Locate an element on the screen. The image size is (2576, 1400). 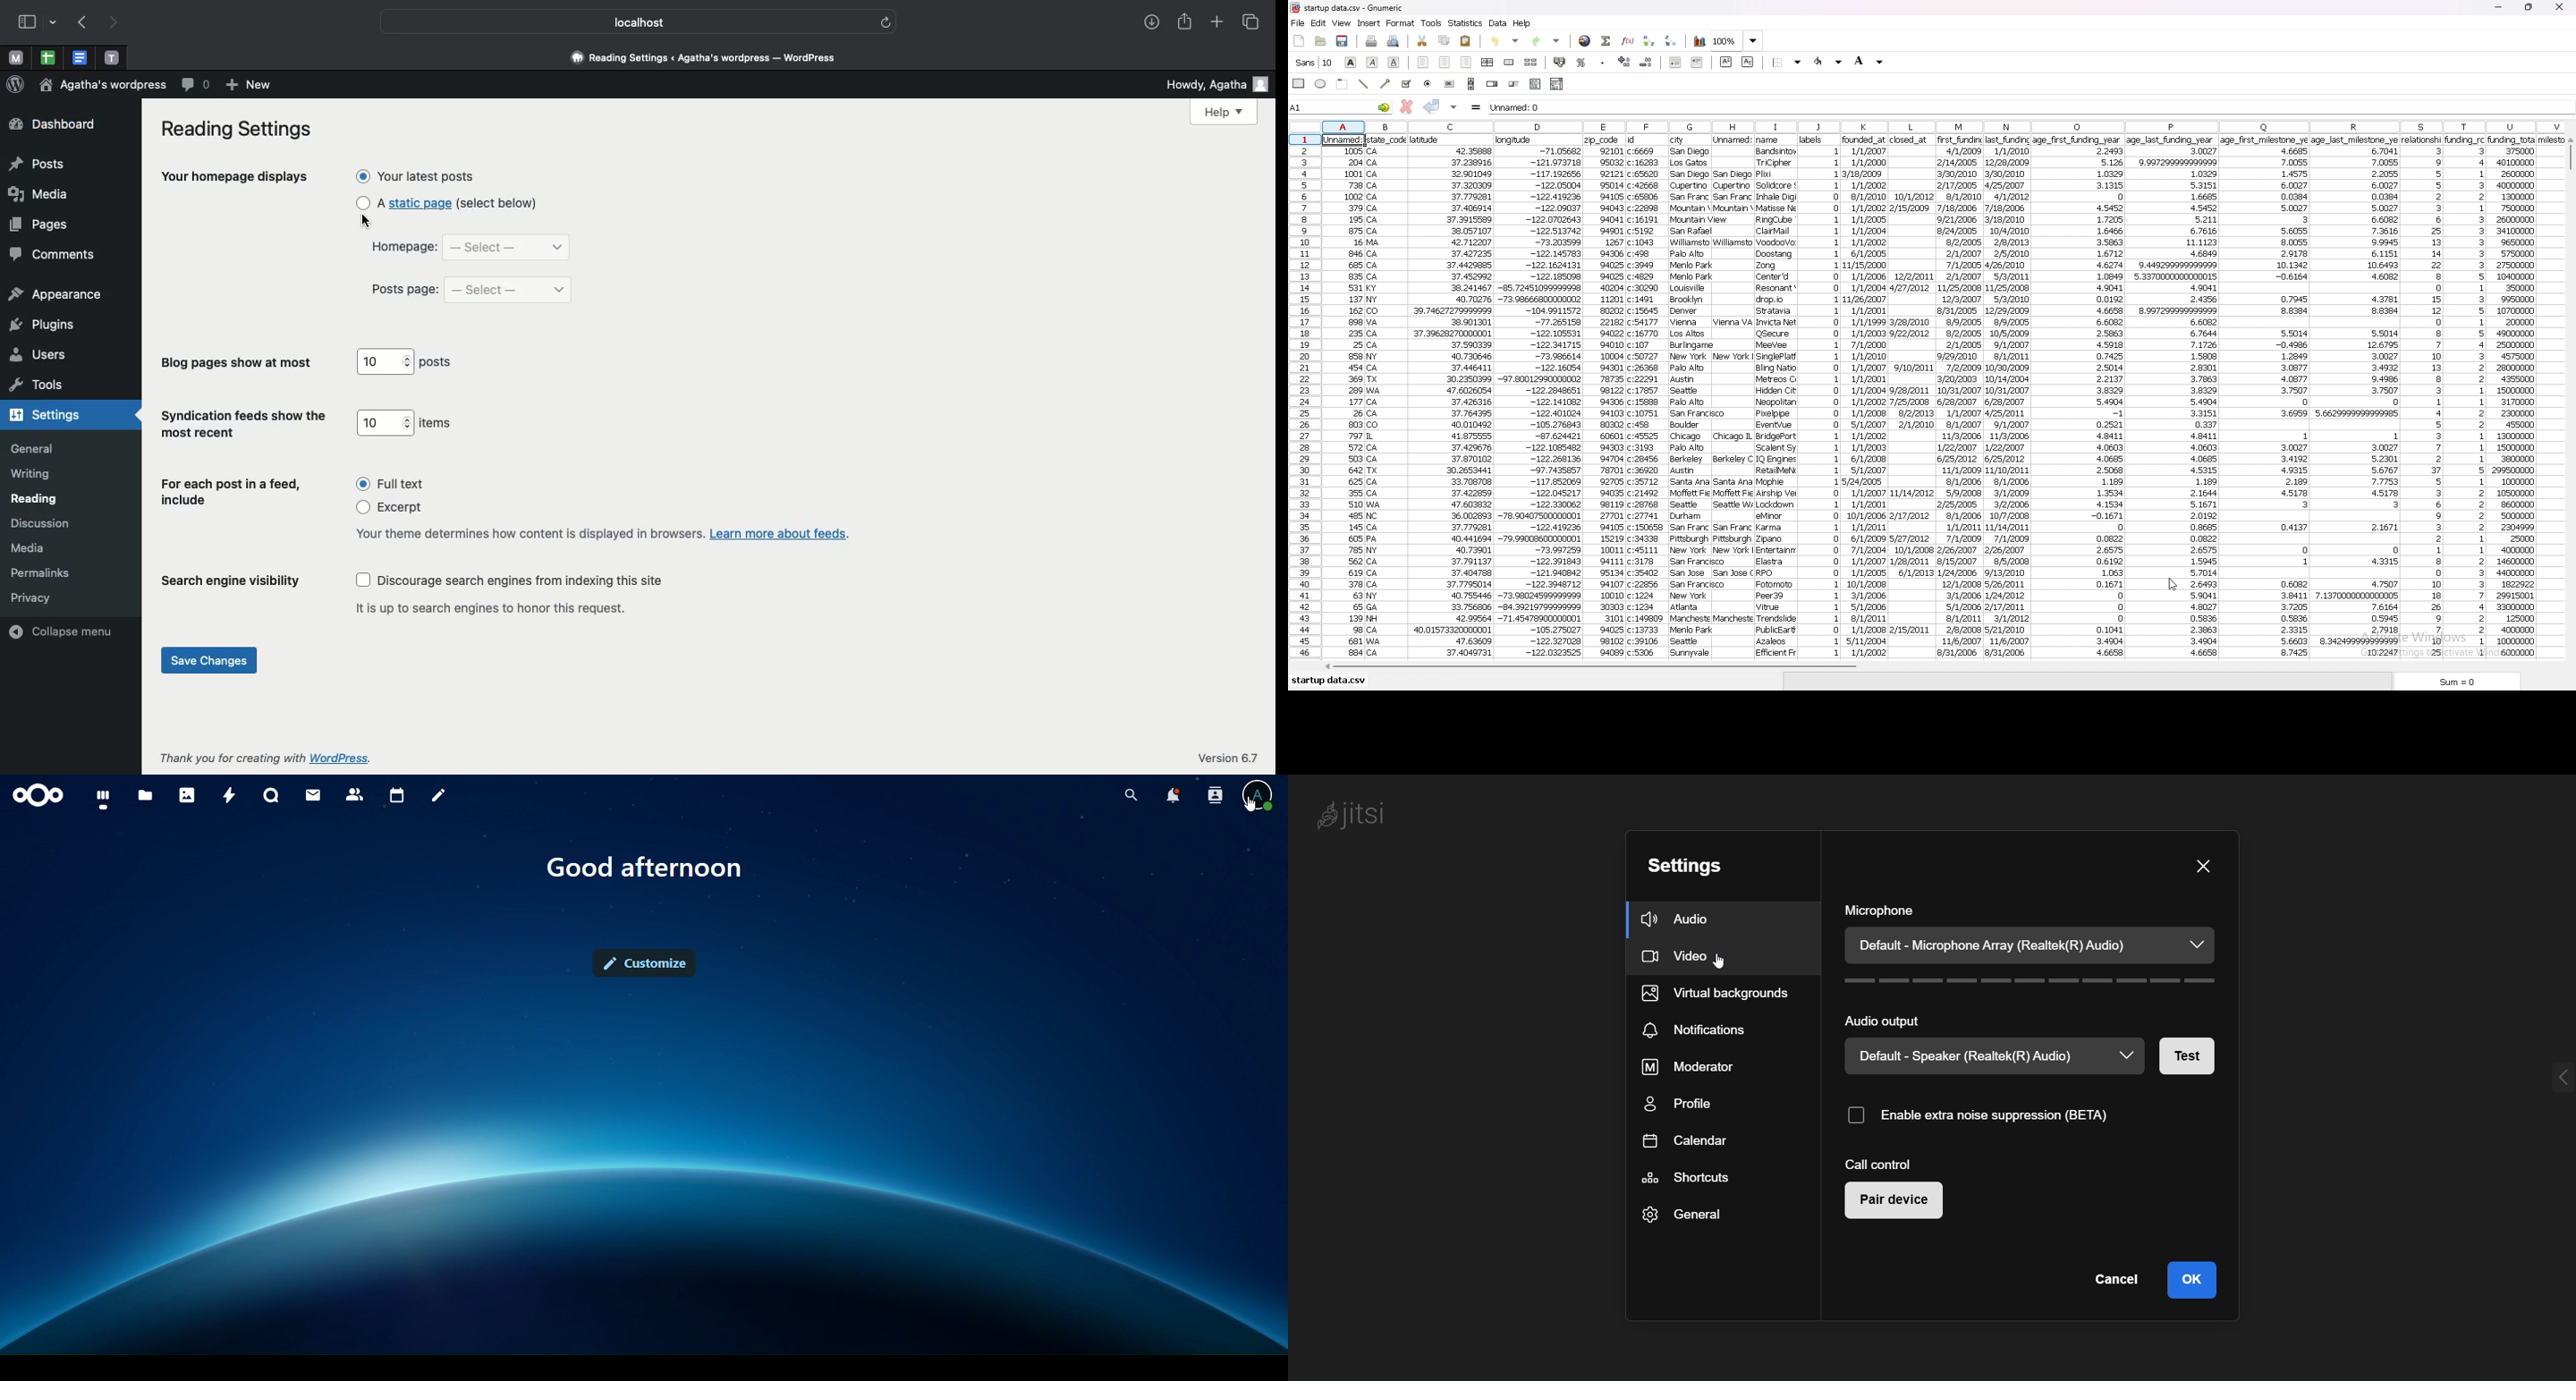
arrowed line is located at coordinates (1387, 83).